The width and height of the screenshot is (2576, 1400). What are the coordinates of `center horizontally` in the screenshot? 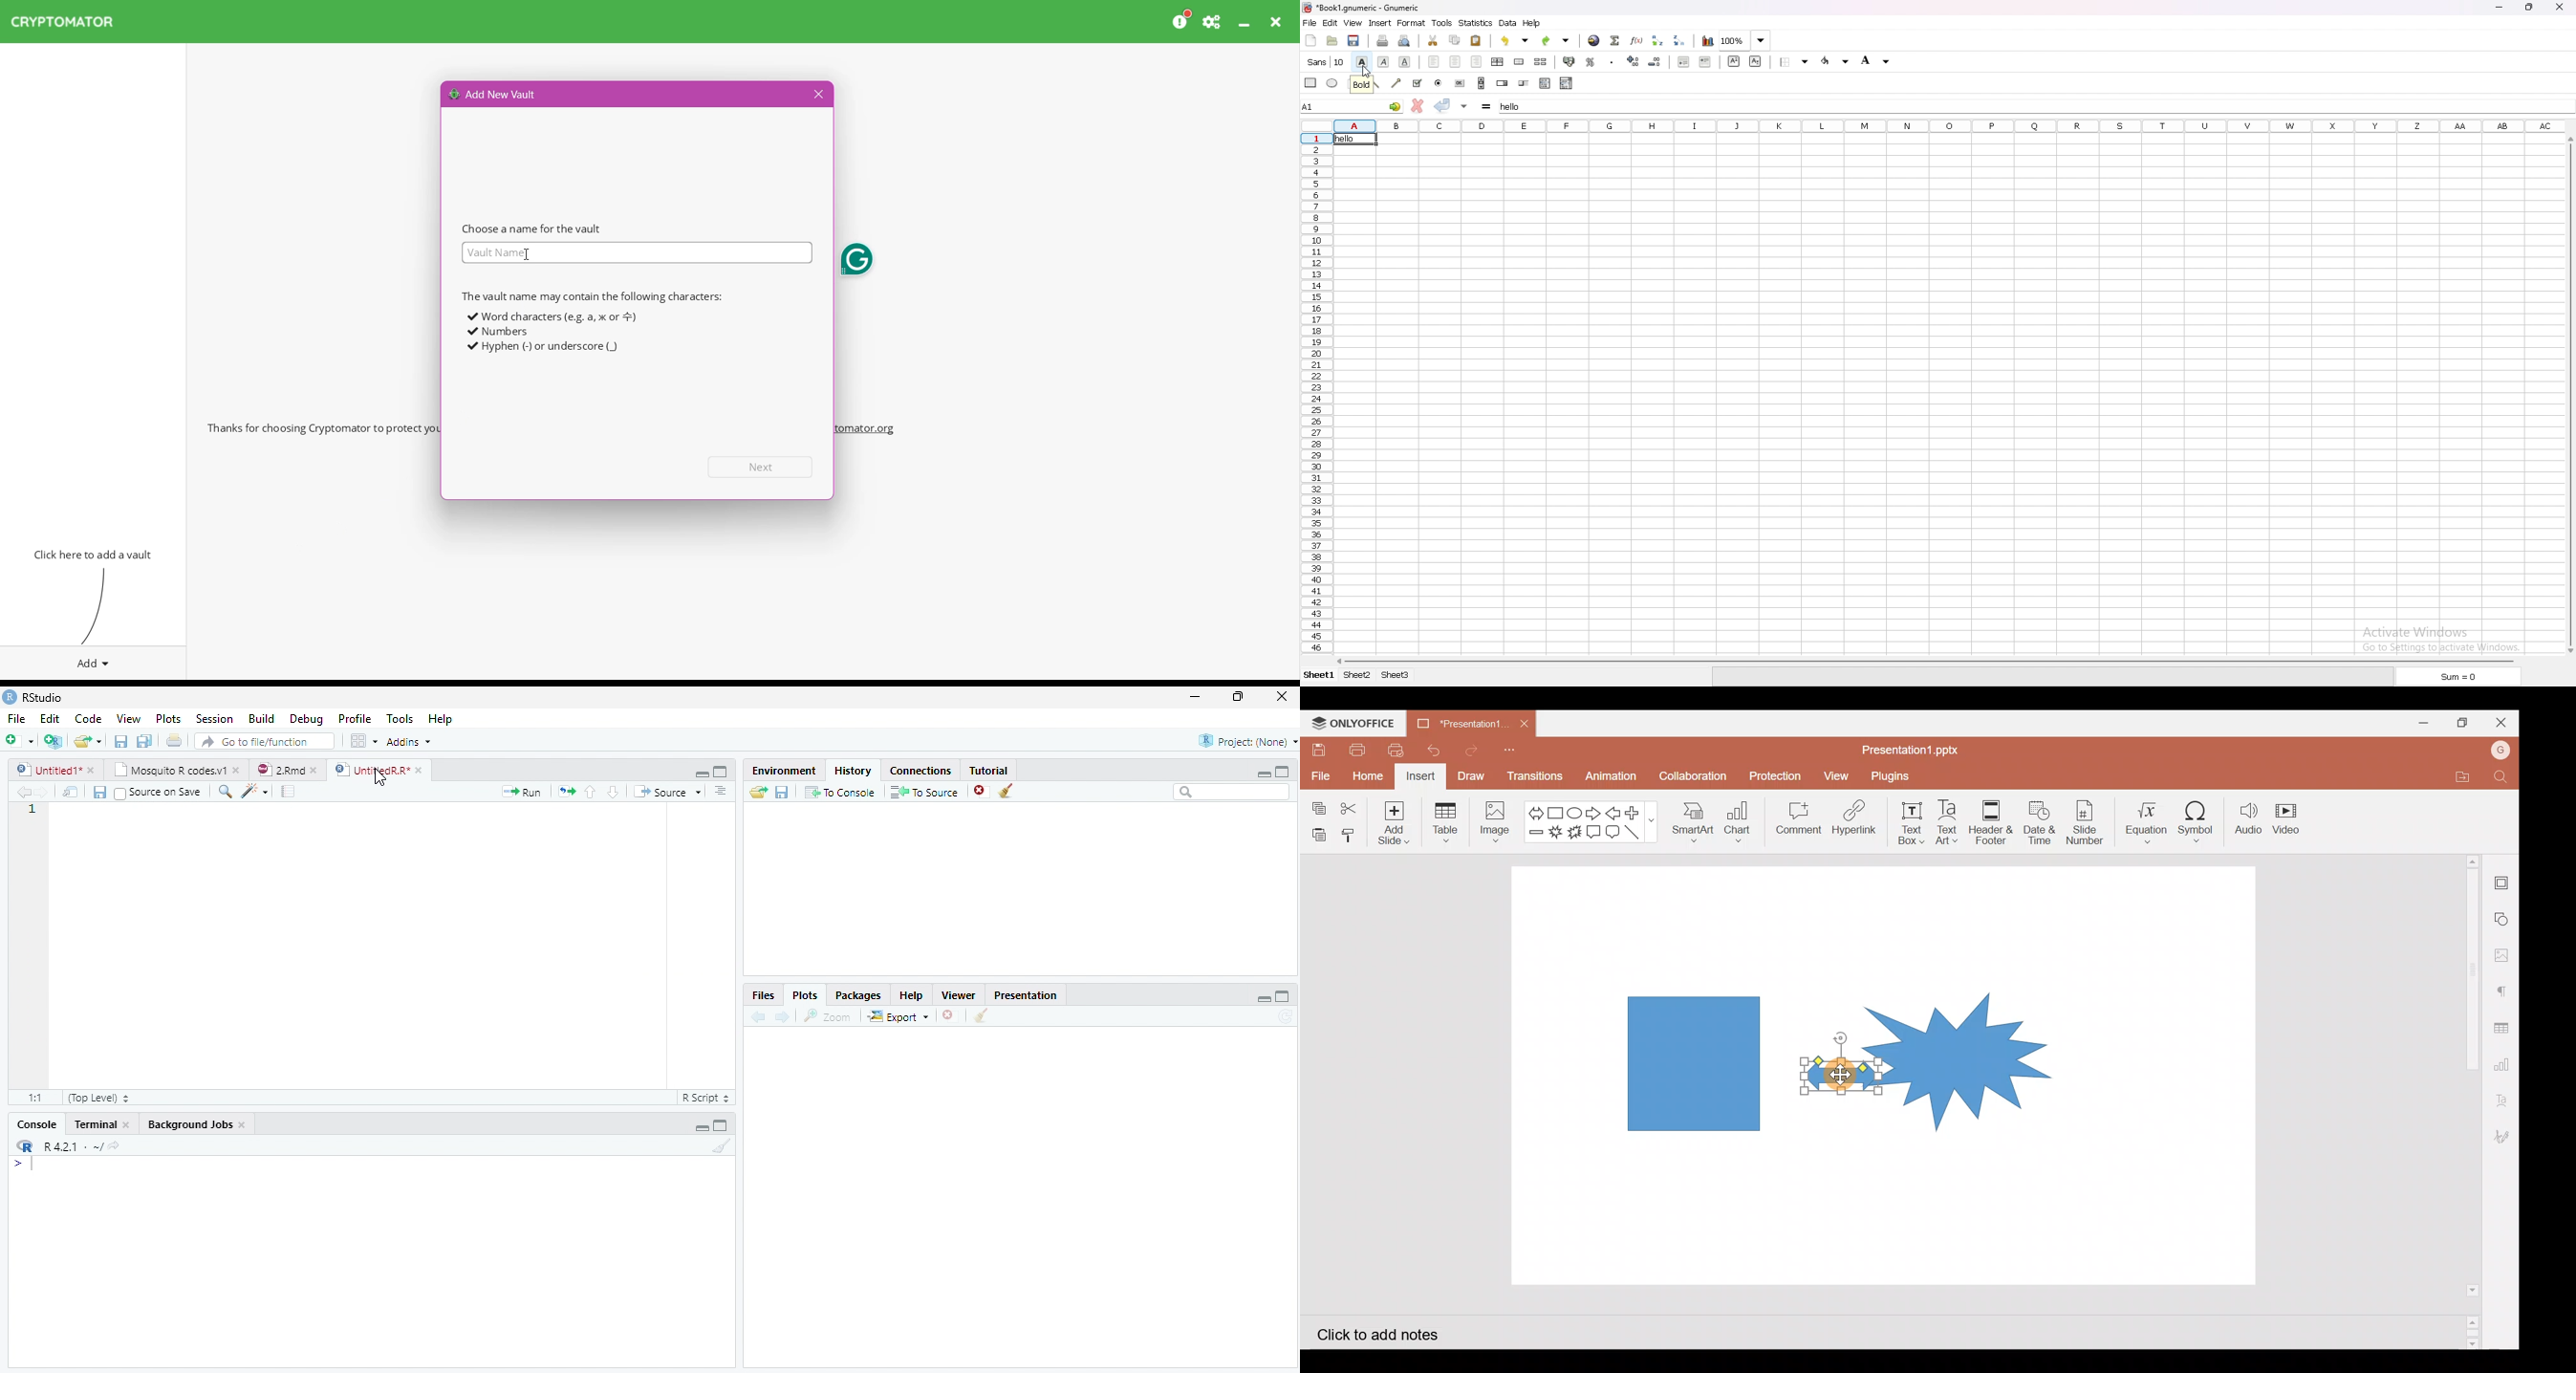 It's located at (1498, 61).